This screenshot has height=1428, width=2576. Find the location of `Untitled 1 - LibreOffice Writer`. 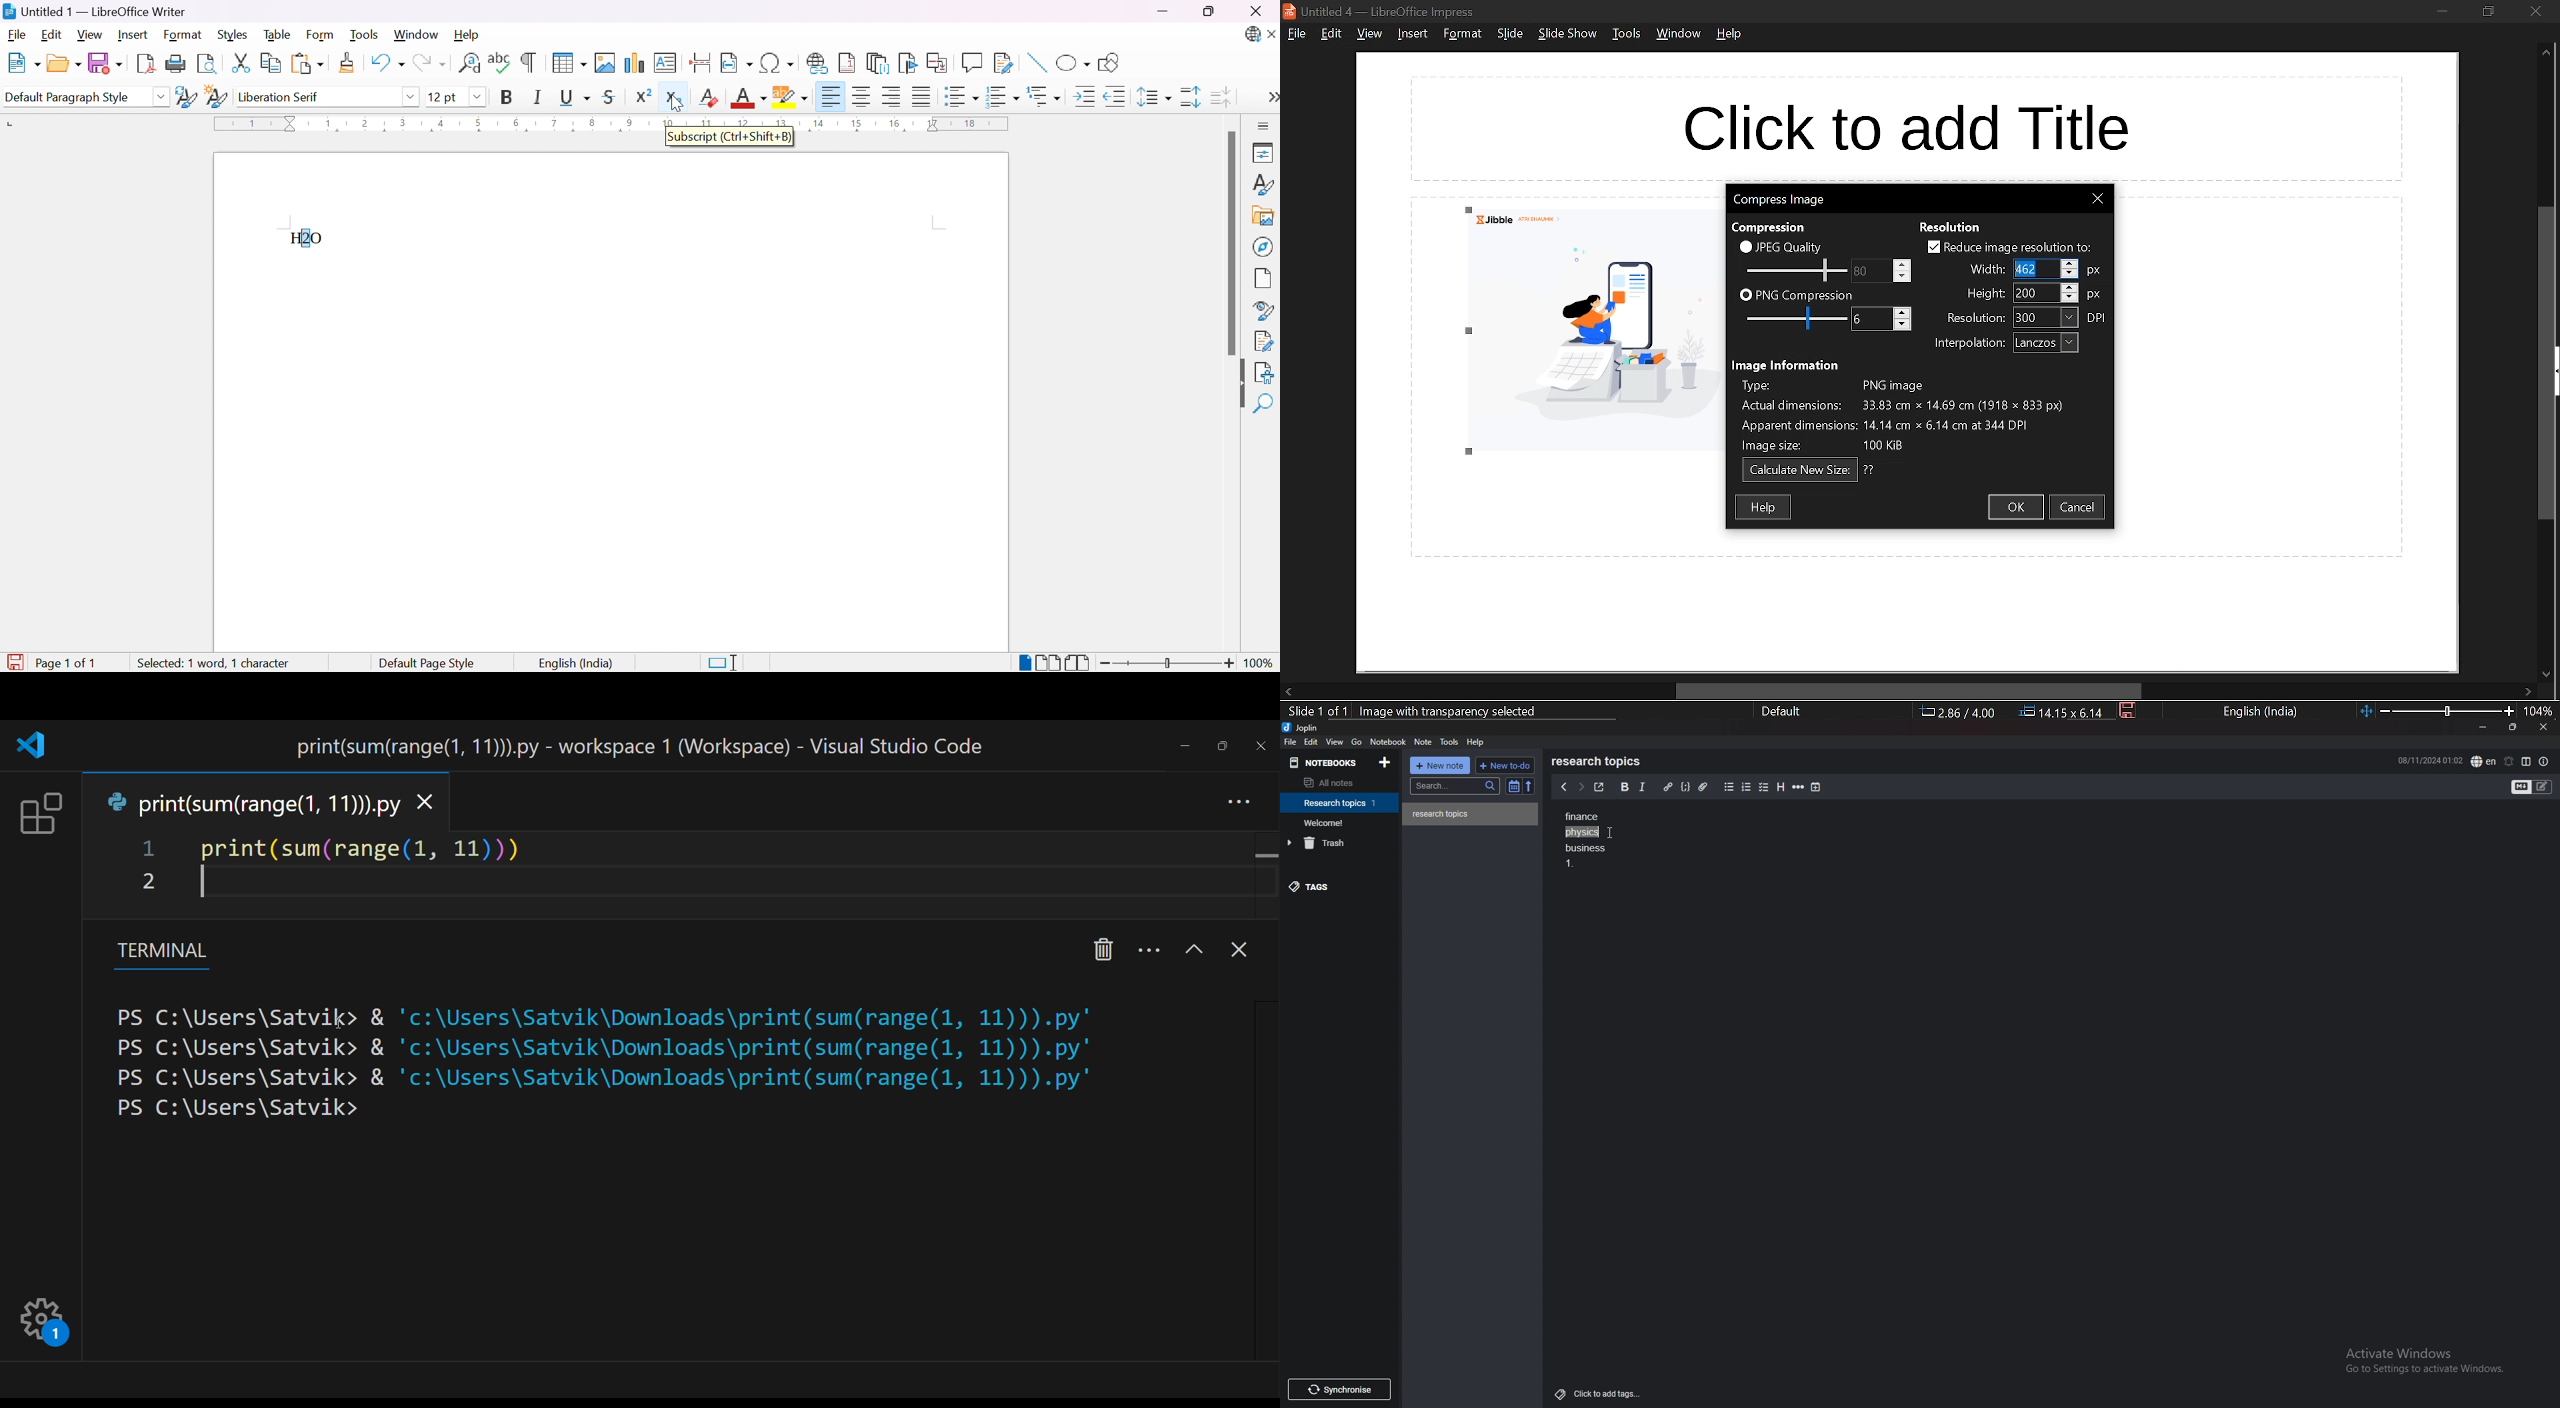

Untitled 1 - LibreOffice Writer is located at coordinates (93, 11).